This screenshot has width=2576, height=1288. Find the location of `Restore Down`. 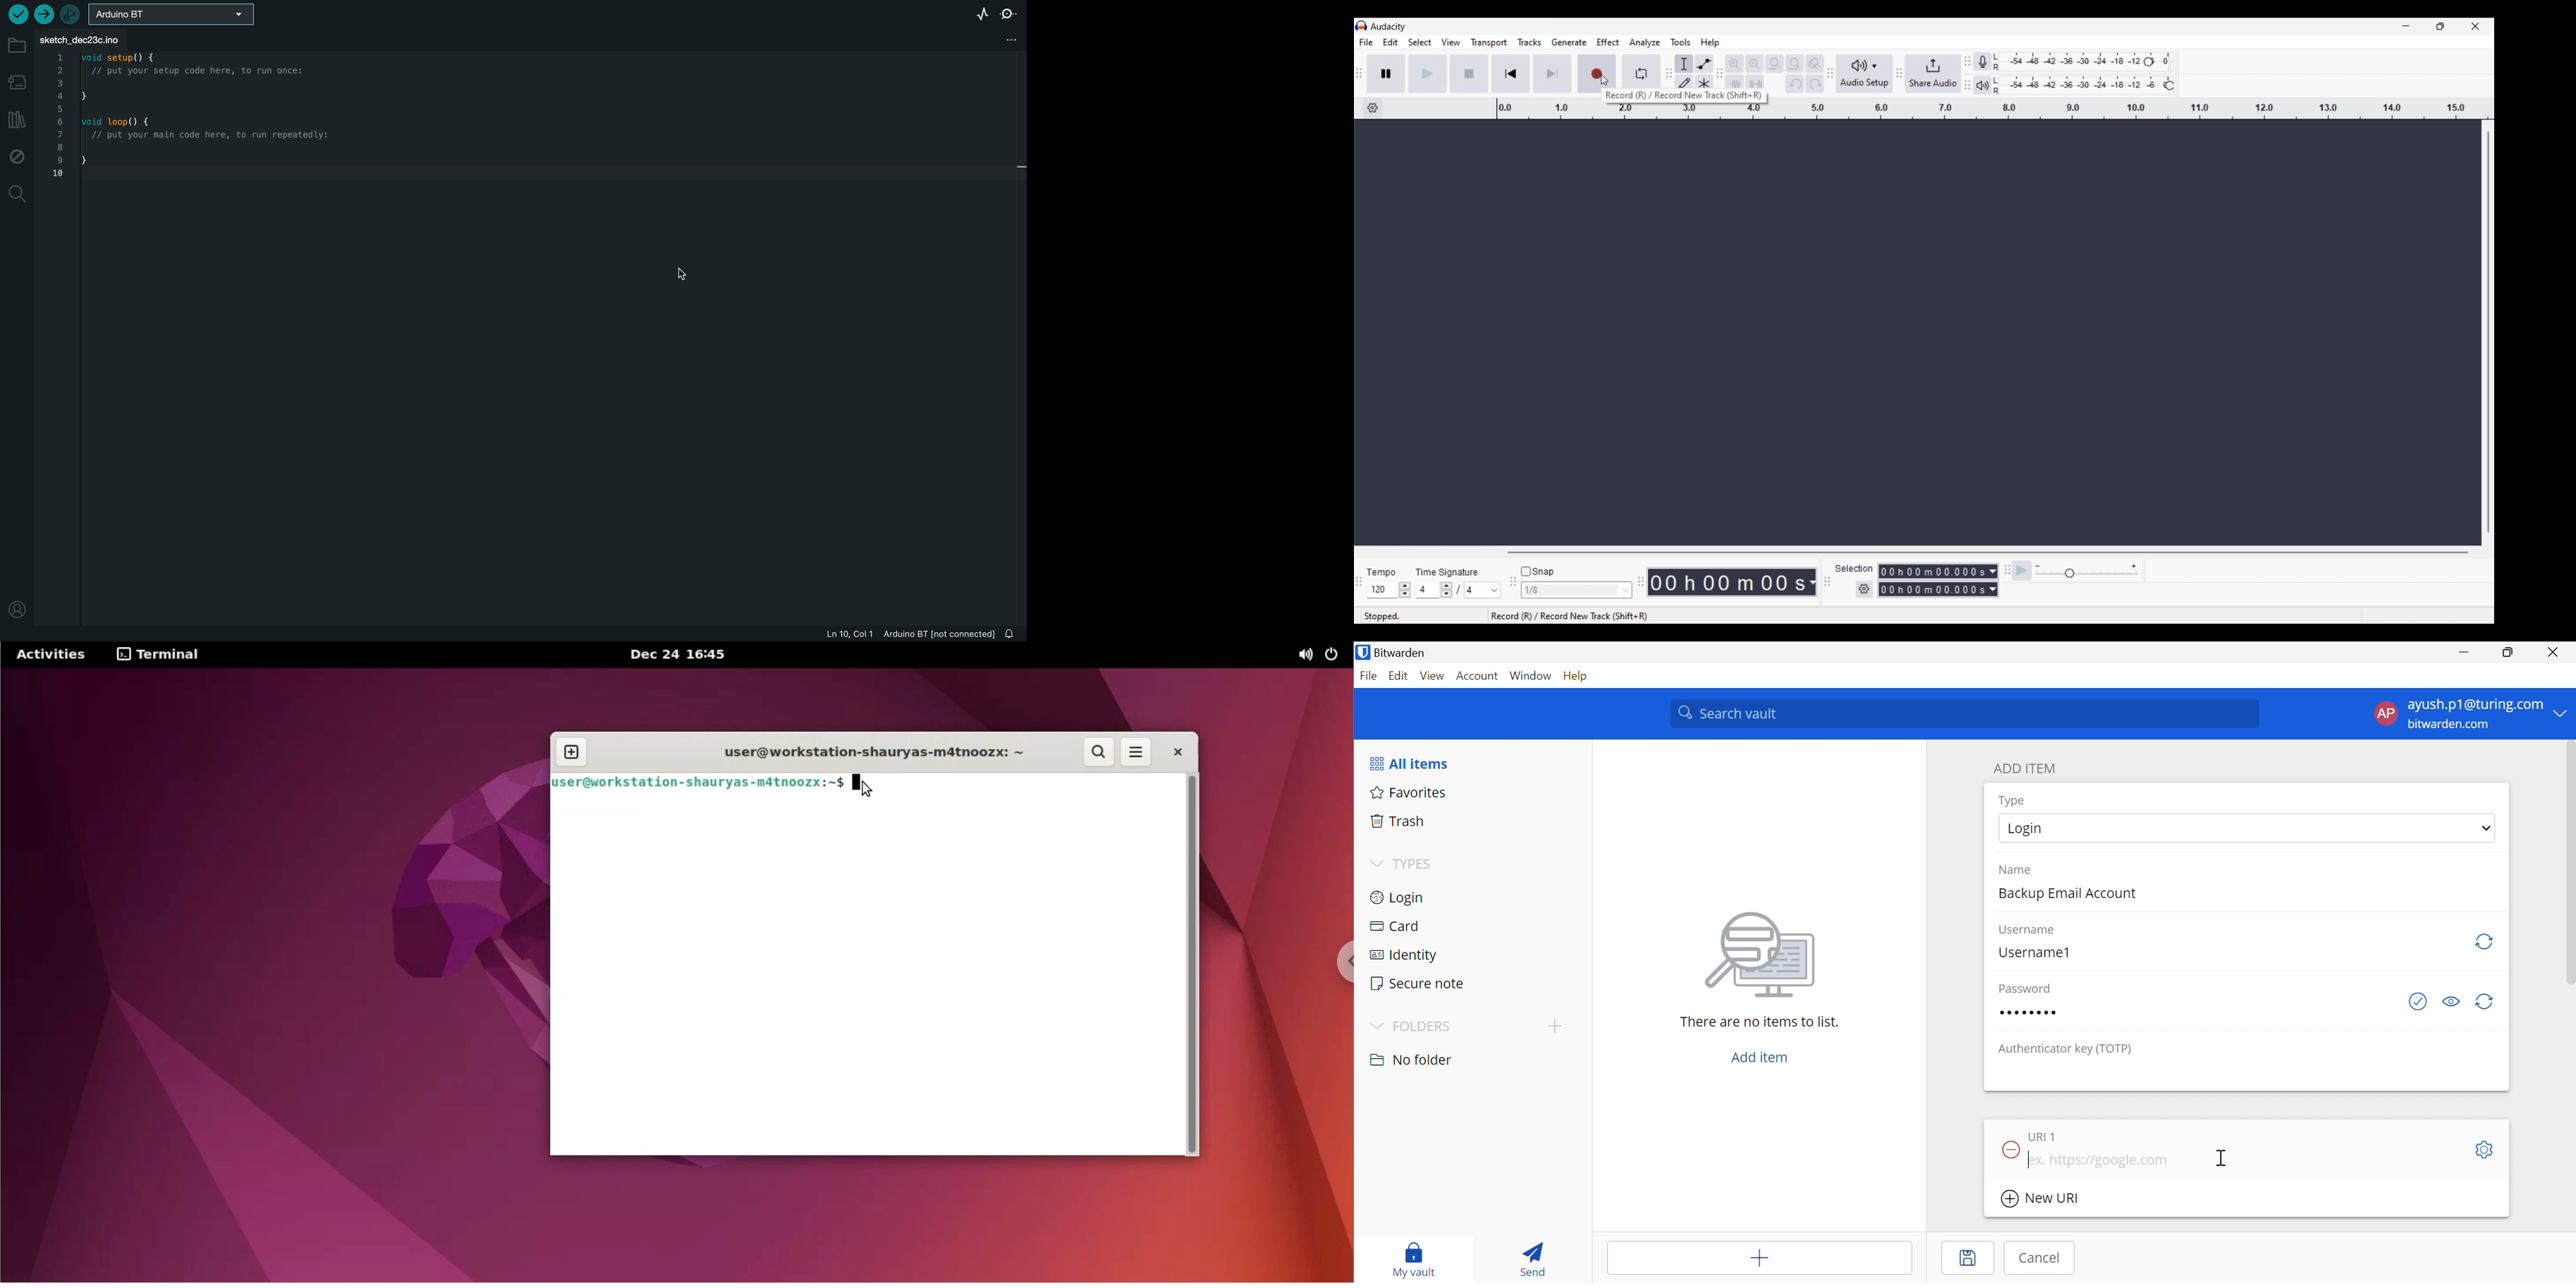

Restore Down is located at coordinates (2507, 651).